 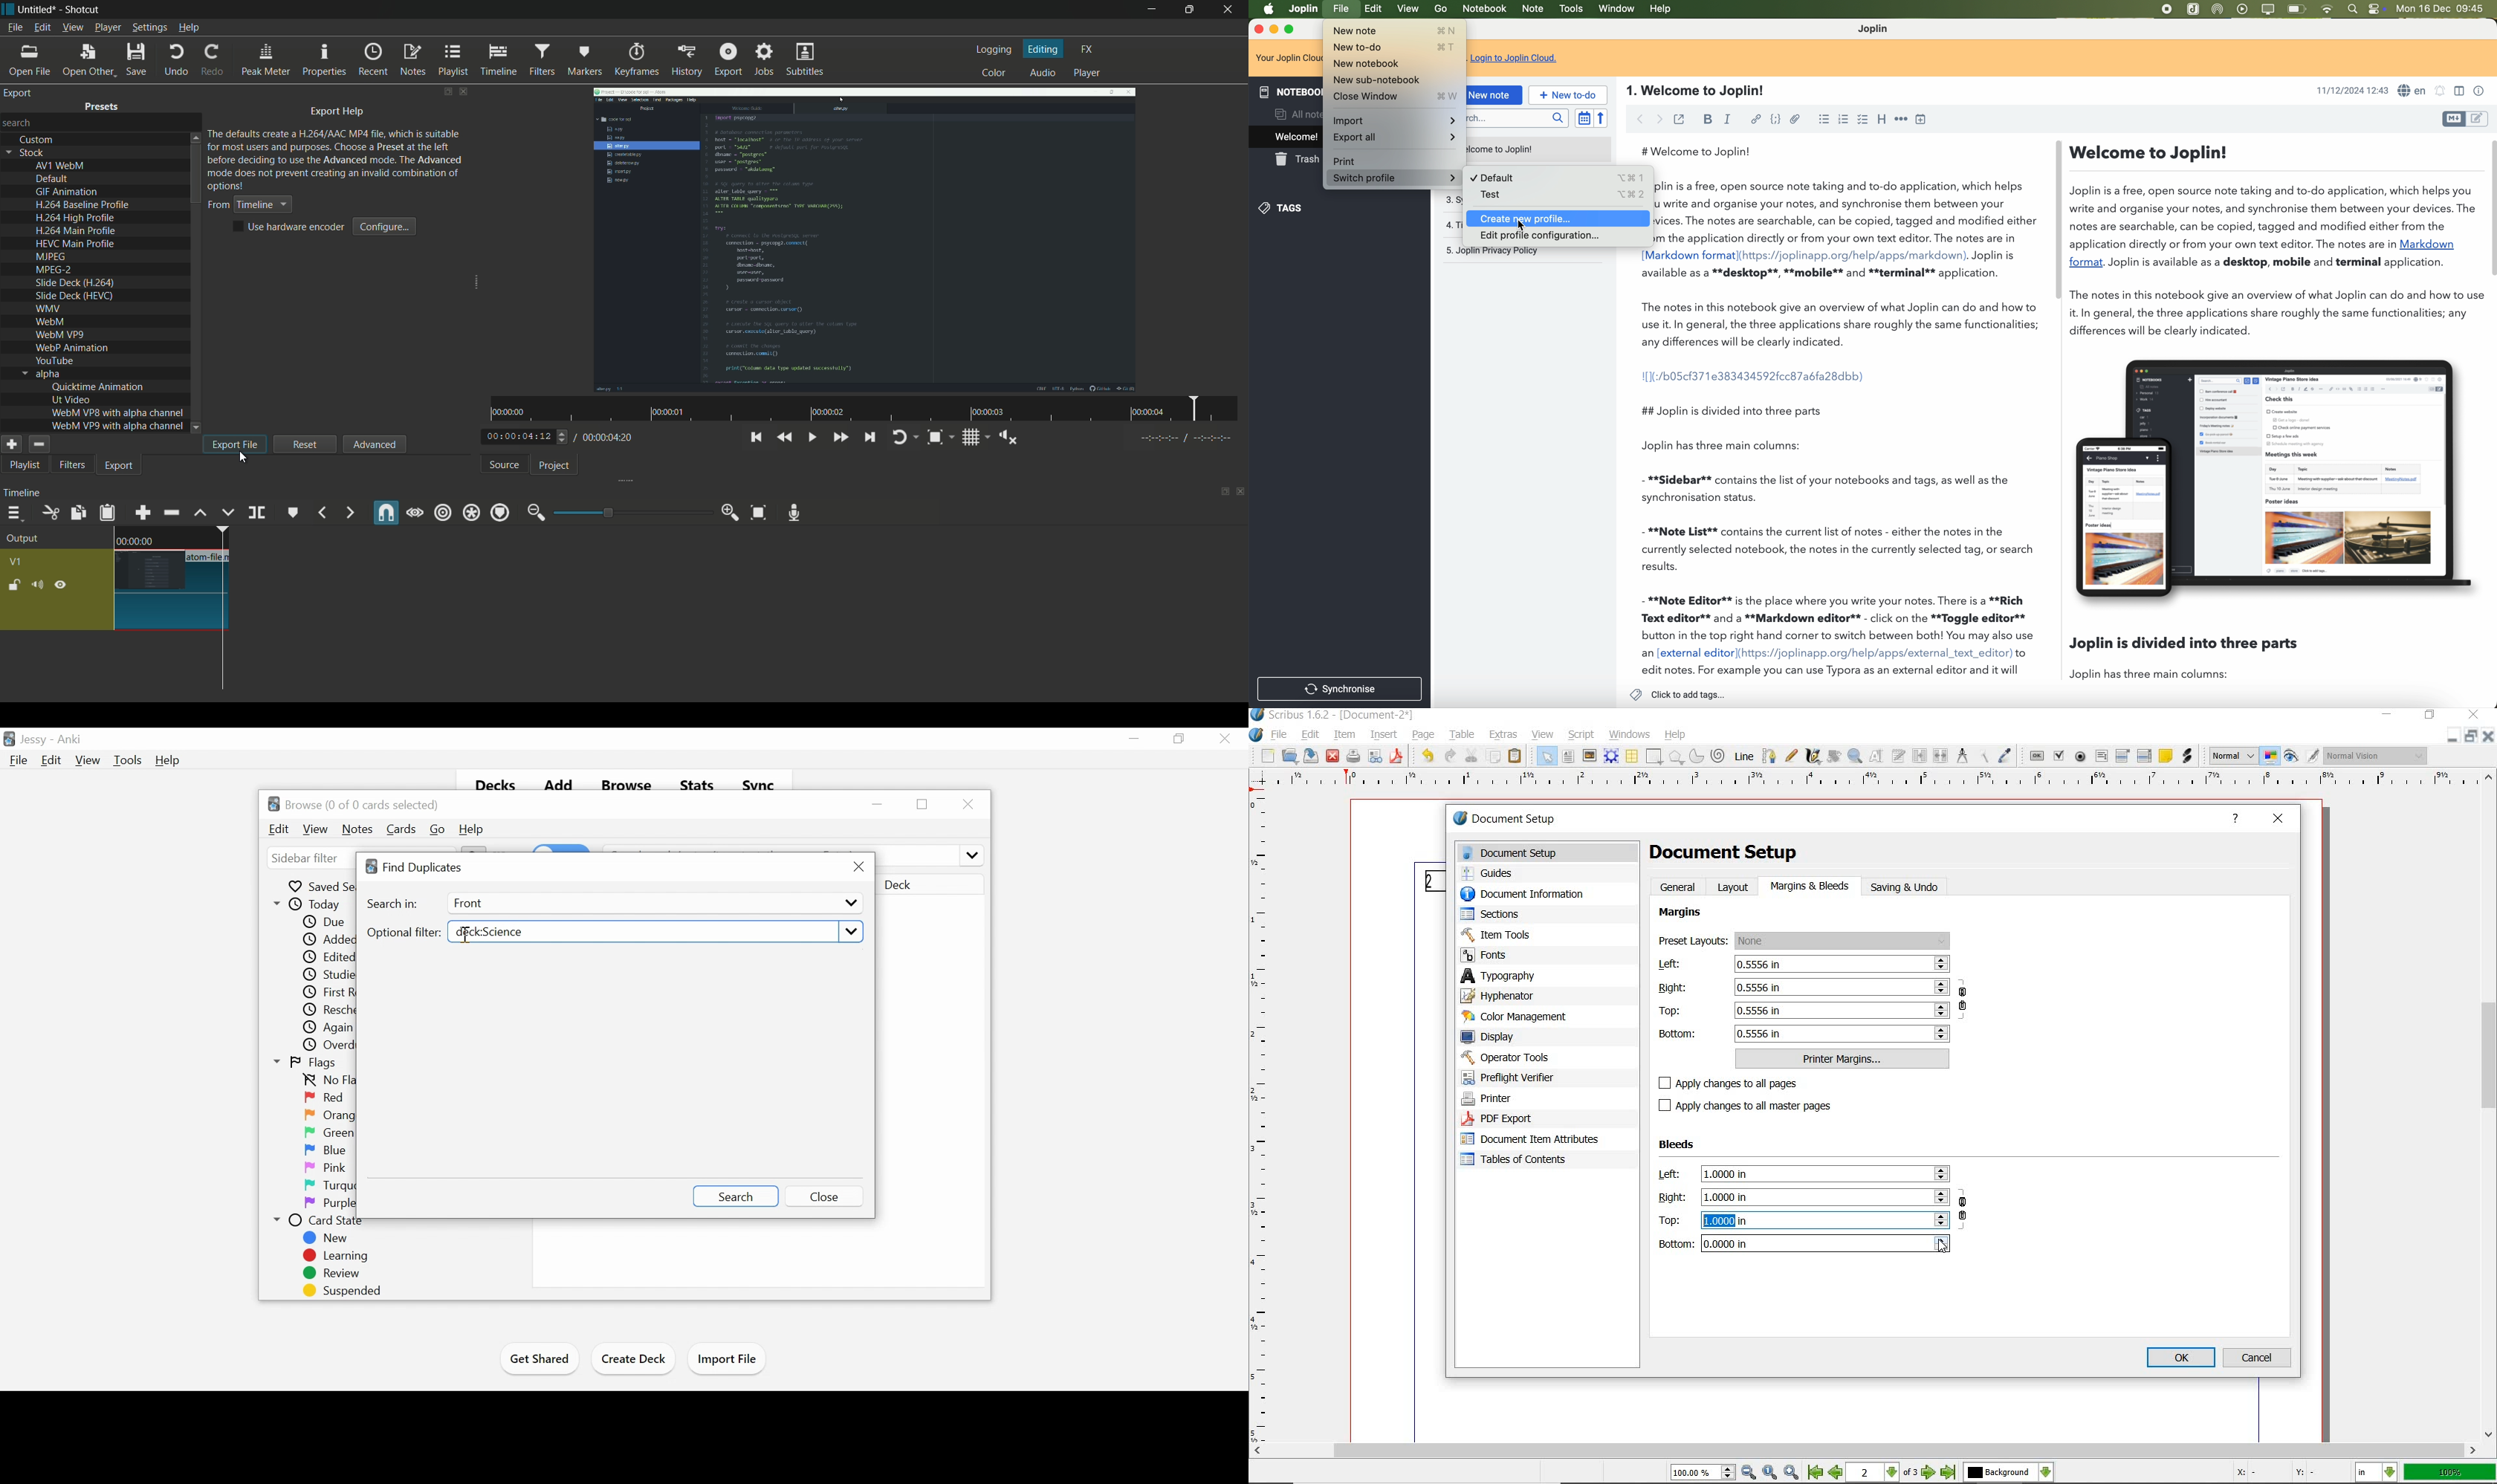 I want to click on minimize, so click(x=1134, y=738).